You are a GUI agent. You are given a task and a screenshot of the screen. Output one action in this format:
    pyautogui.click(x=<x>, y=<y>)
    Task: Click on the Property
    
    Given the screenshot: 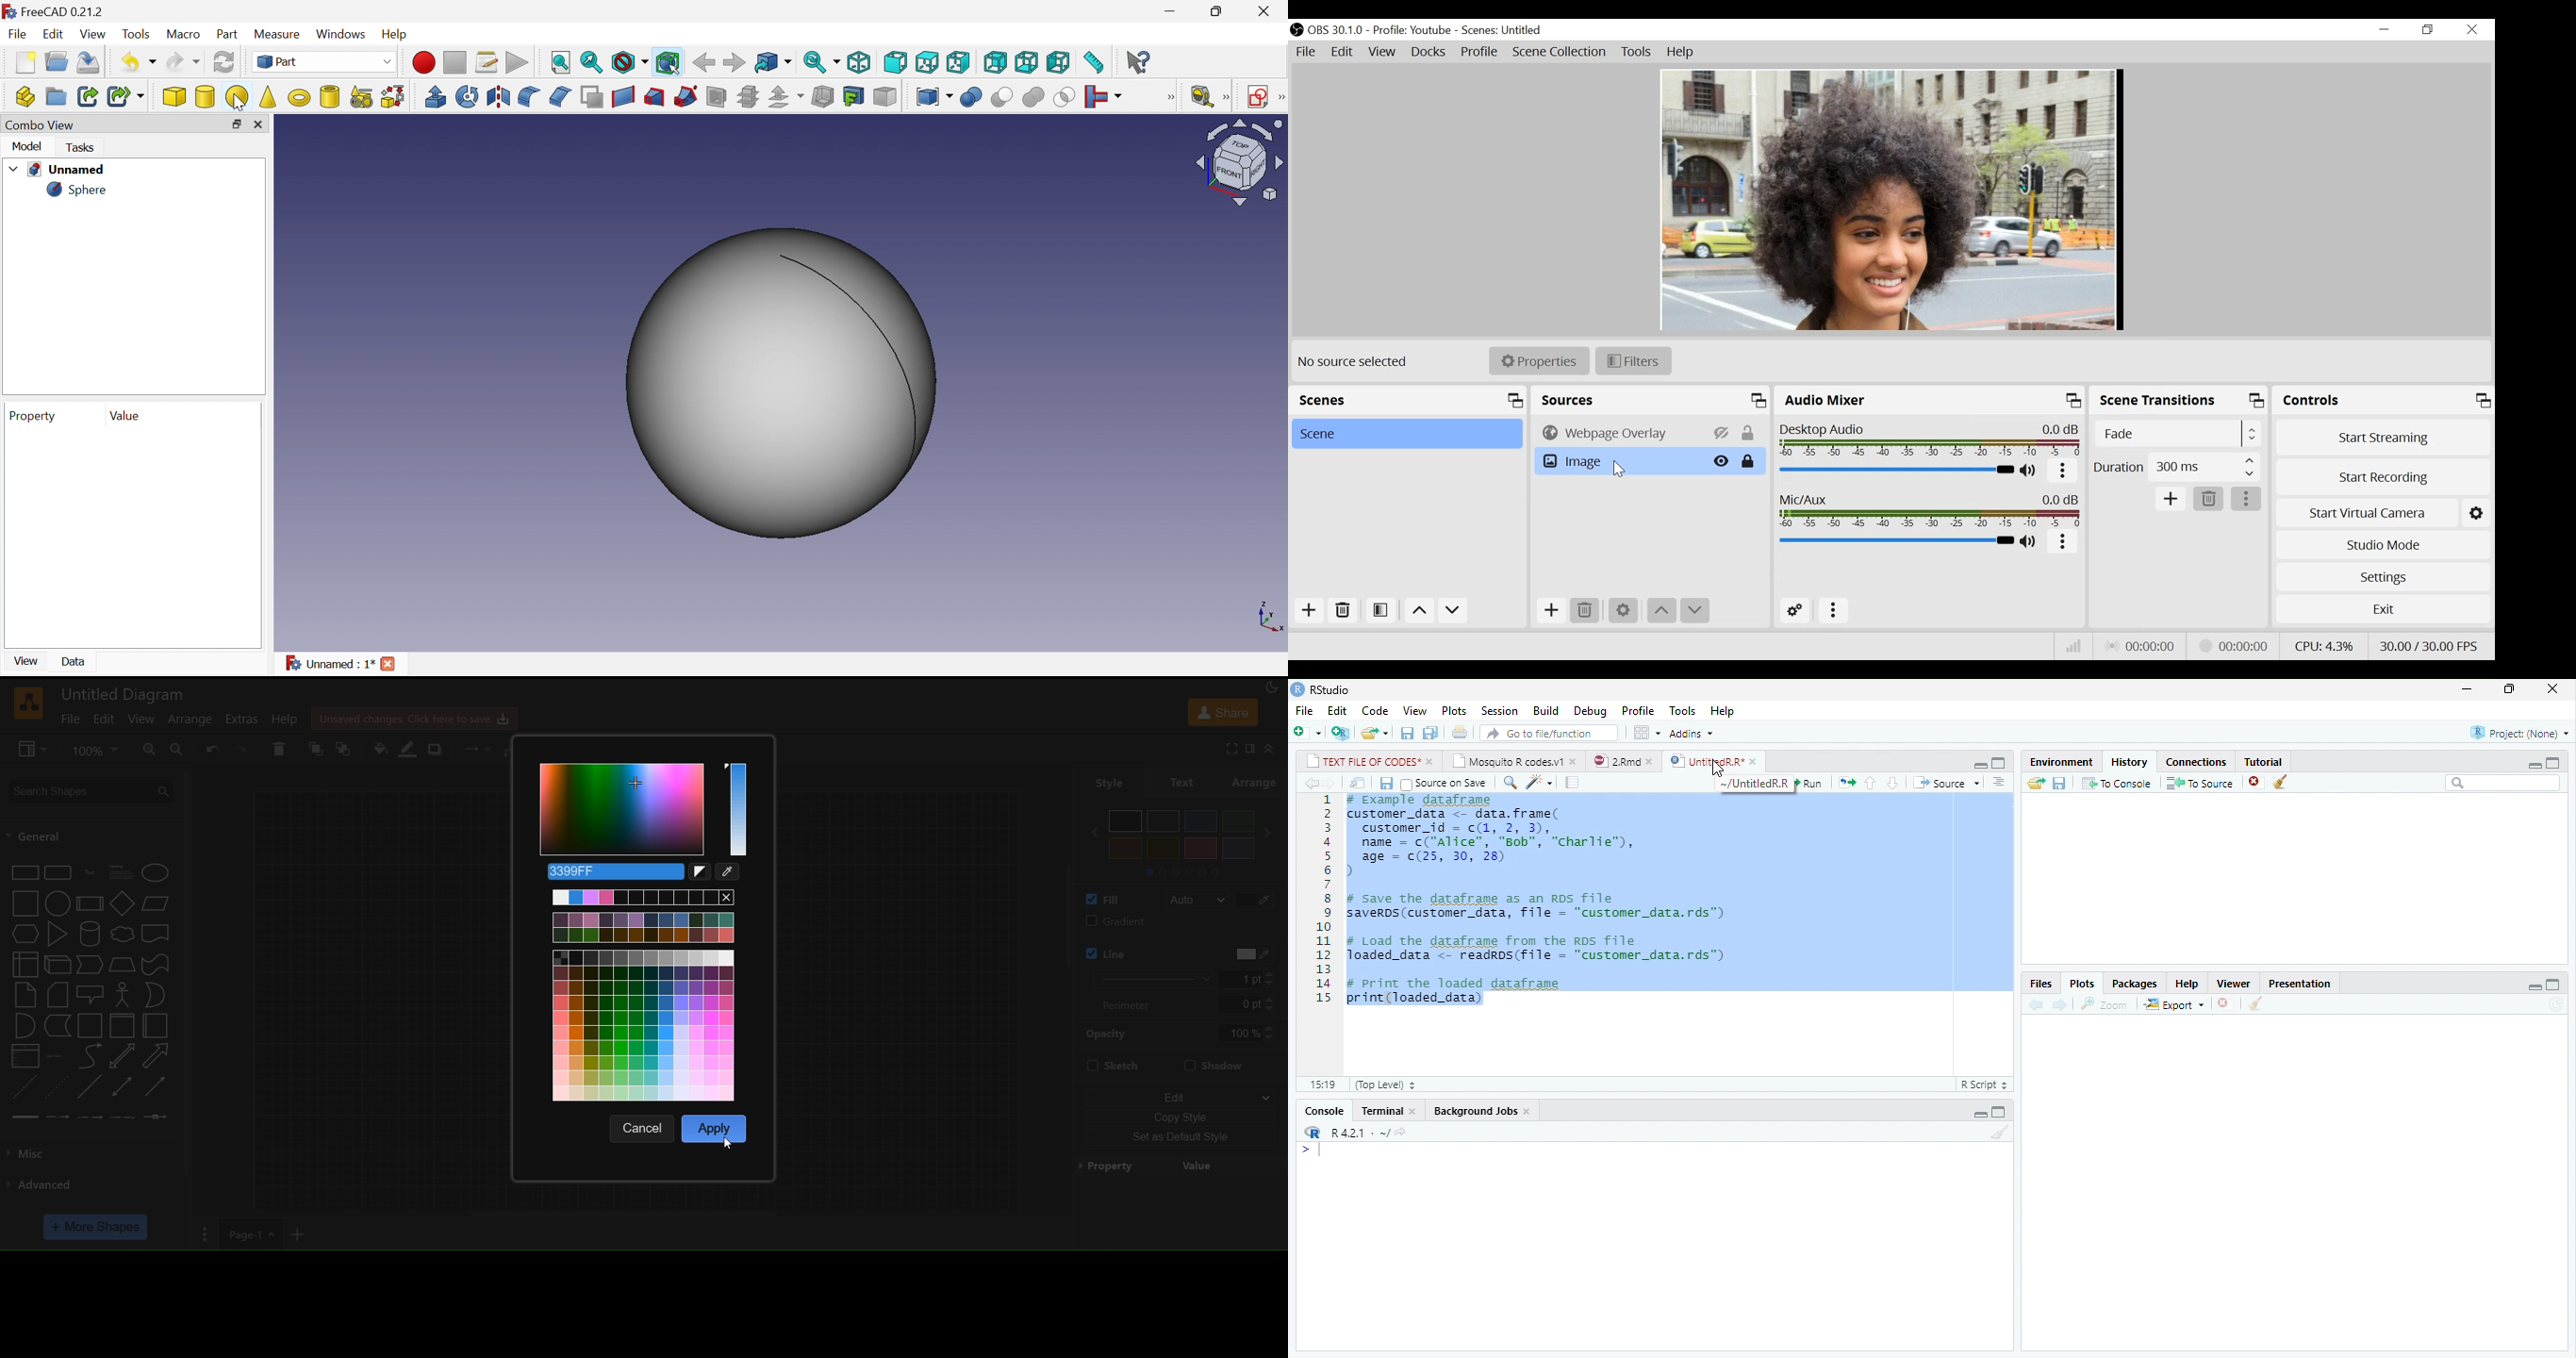 What is the action you would take?
    pyautogui.click(x=34, y=415)
    